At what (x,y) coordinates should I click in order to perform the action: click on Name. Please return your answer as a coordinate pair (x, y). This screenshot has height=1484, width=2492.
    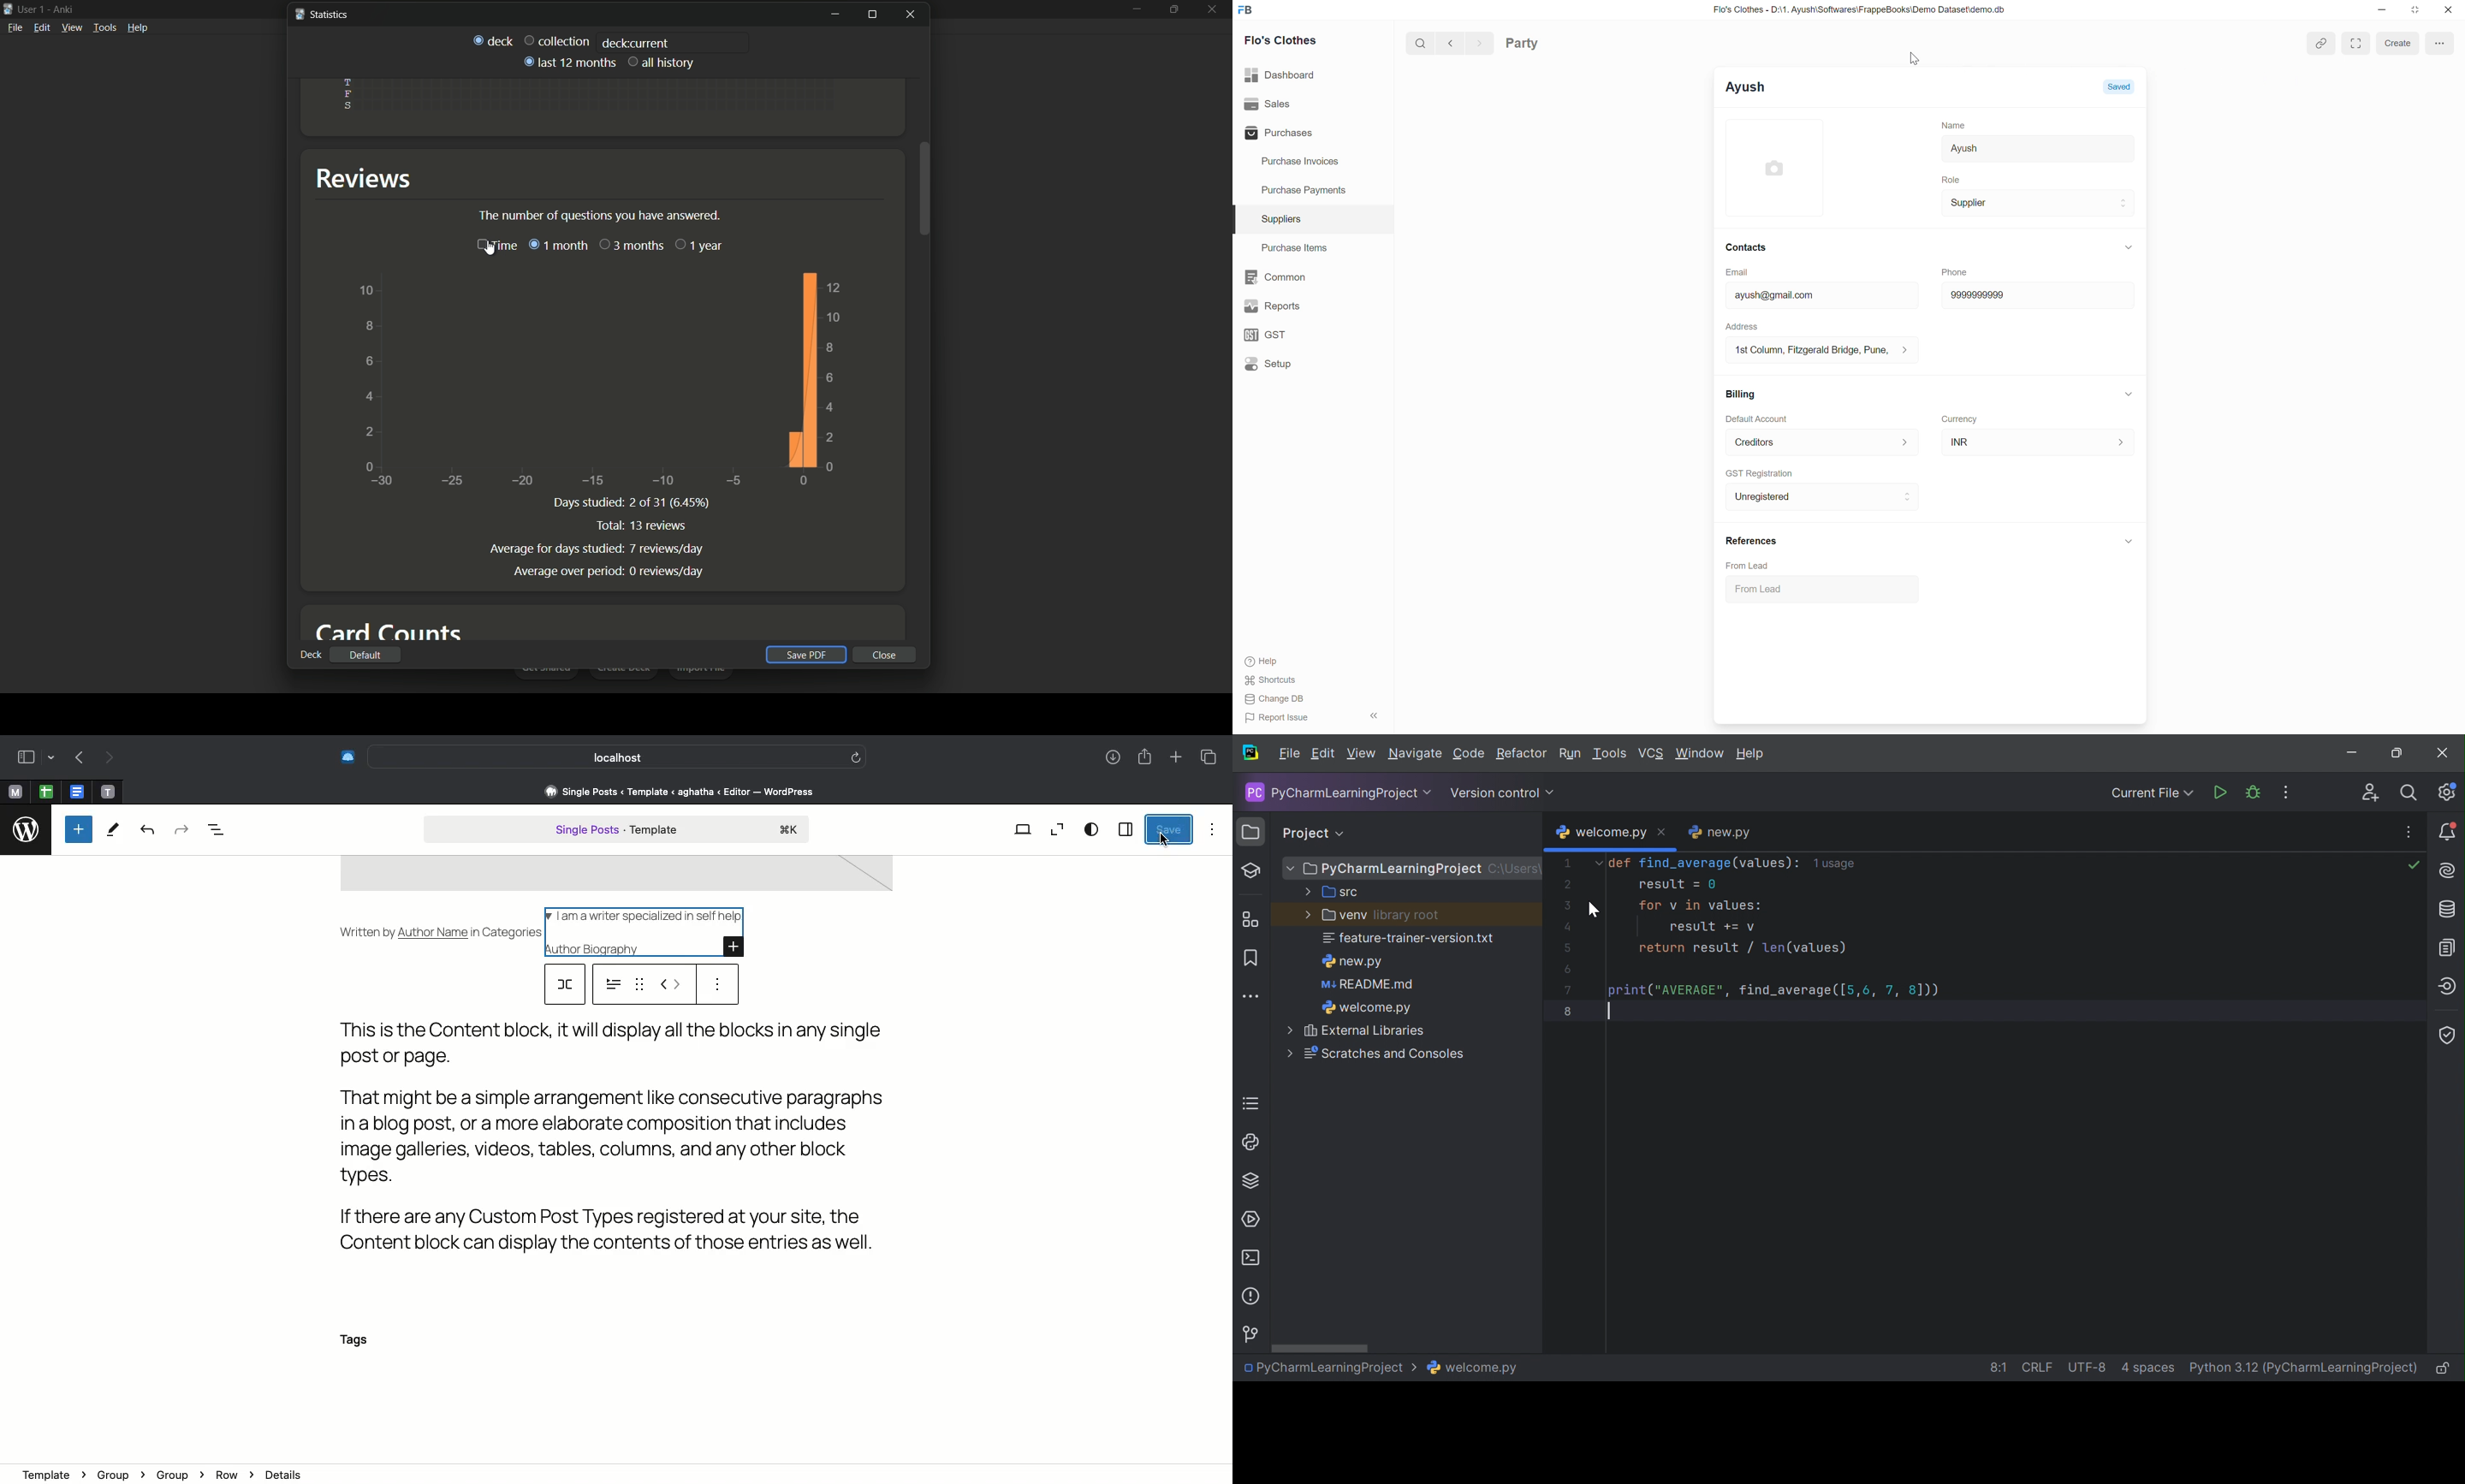
    Looking at the image, I should click on (1953, 125).